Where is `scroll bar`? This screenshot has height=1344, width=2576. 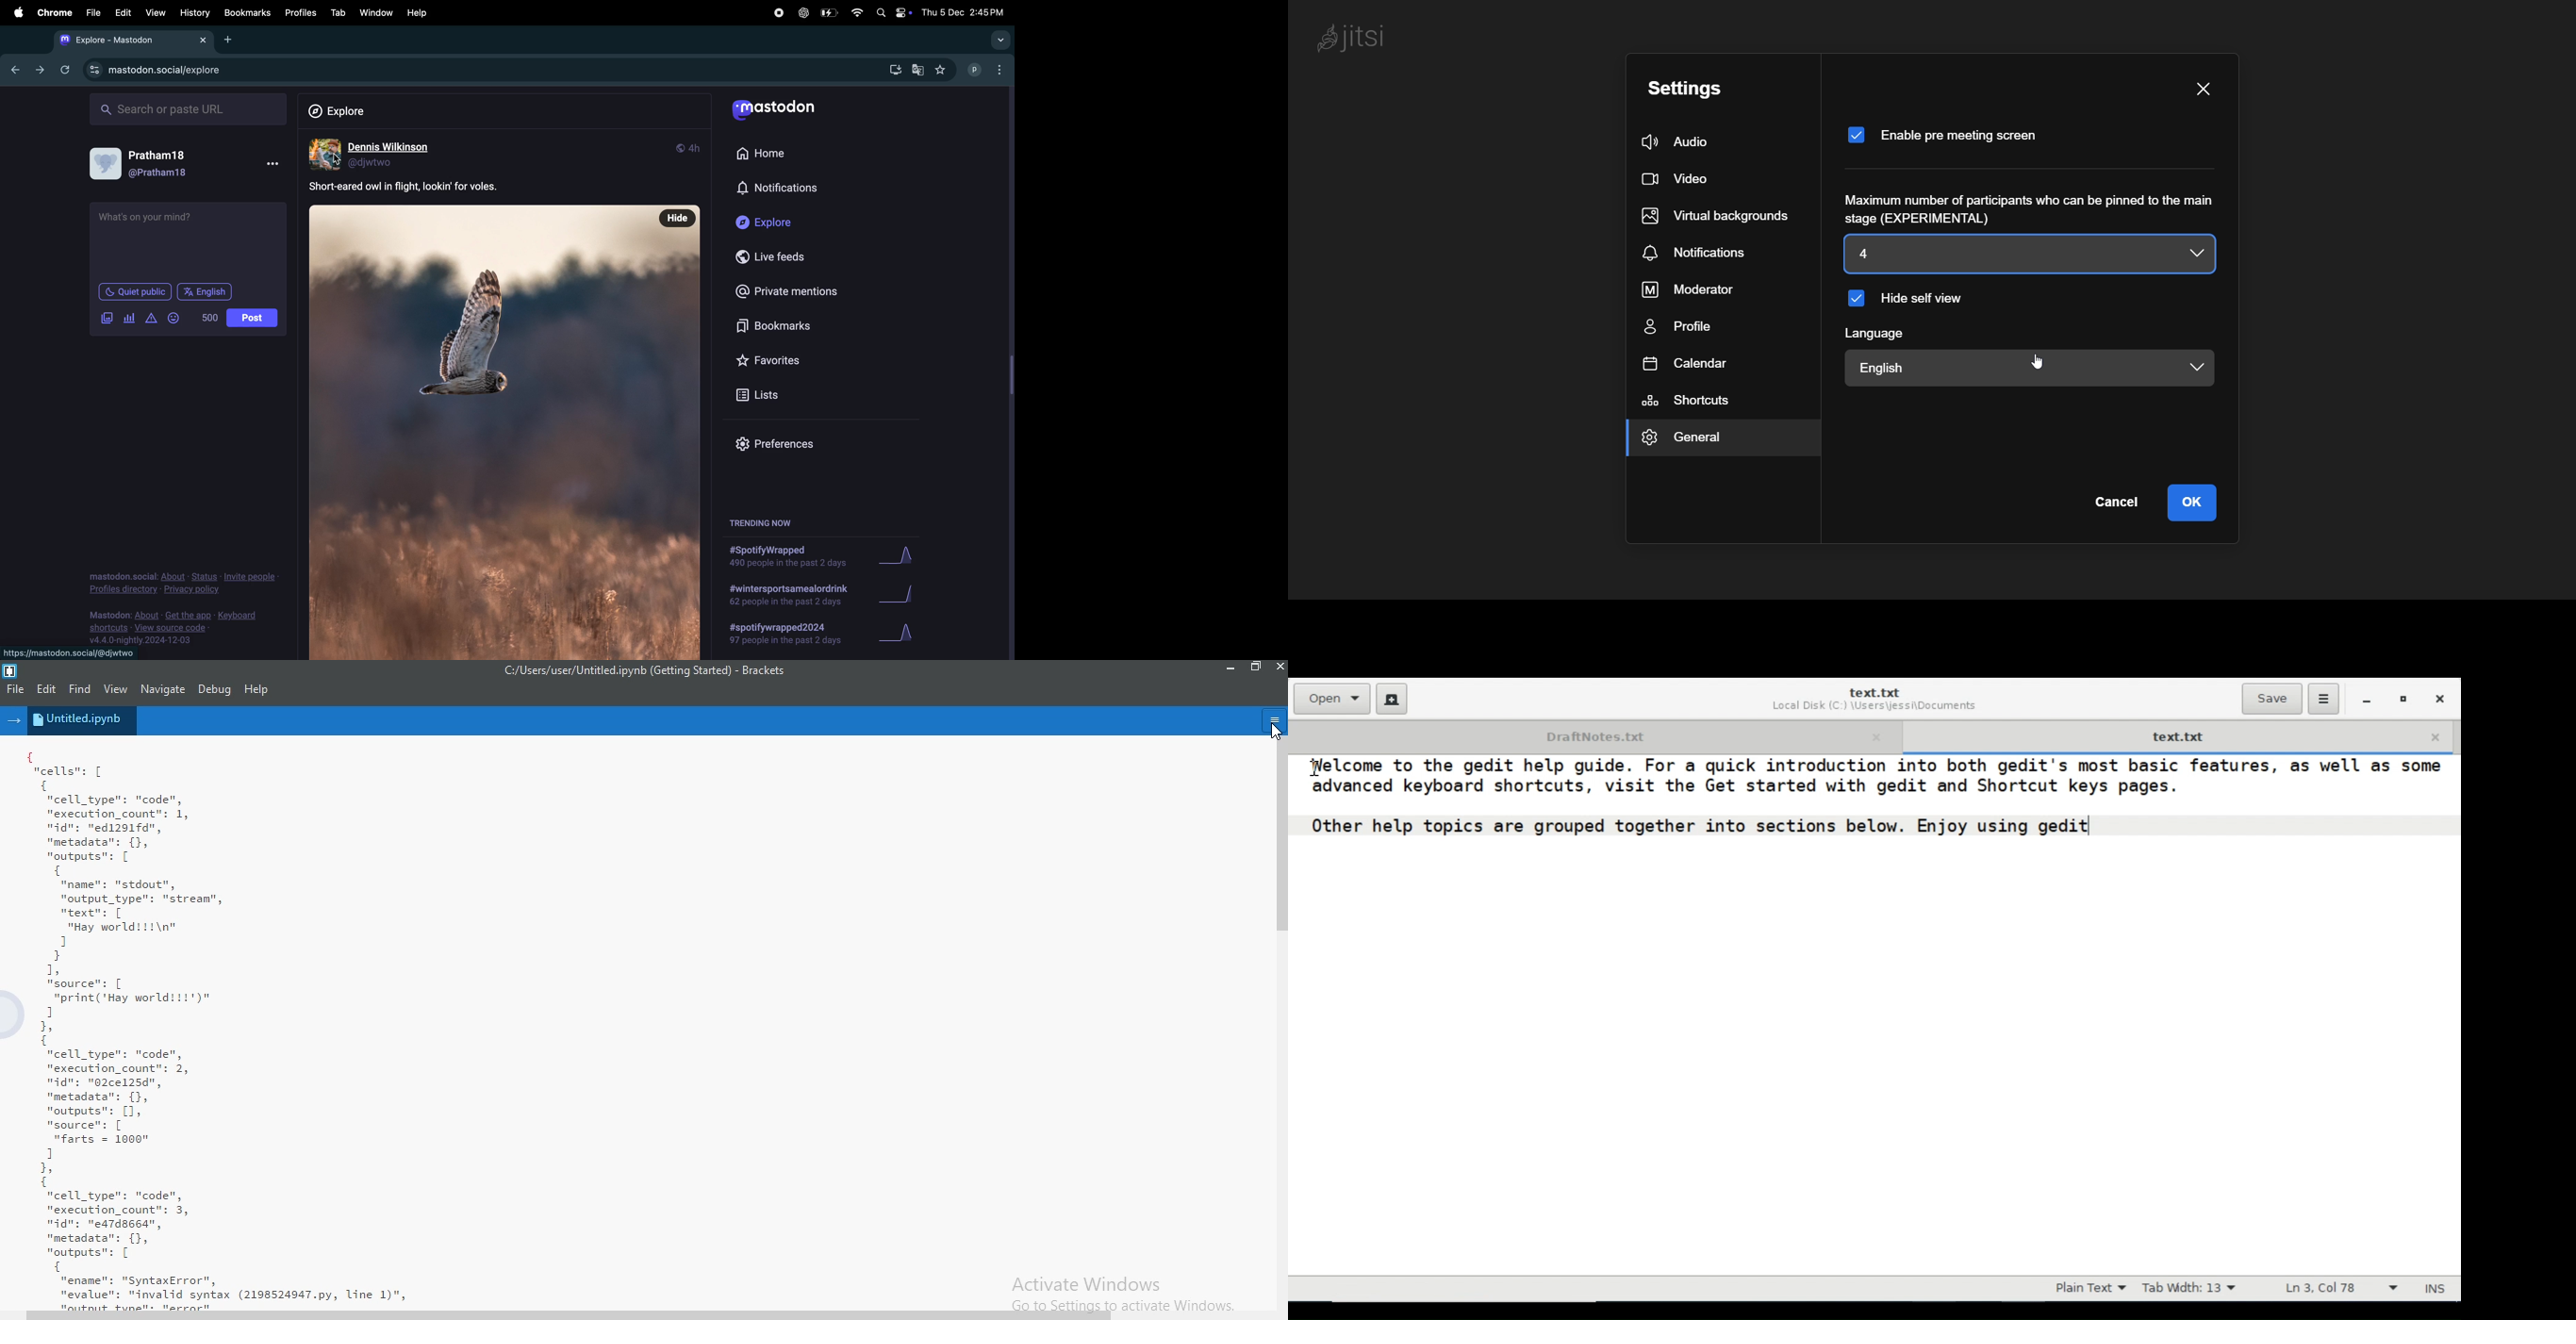
scroll bar is located at coordinates (1280, 848).